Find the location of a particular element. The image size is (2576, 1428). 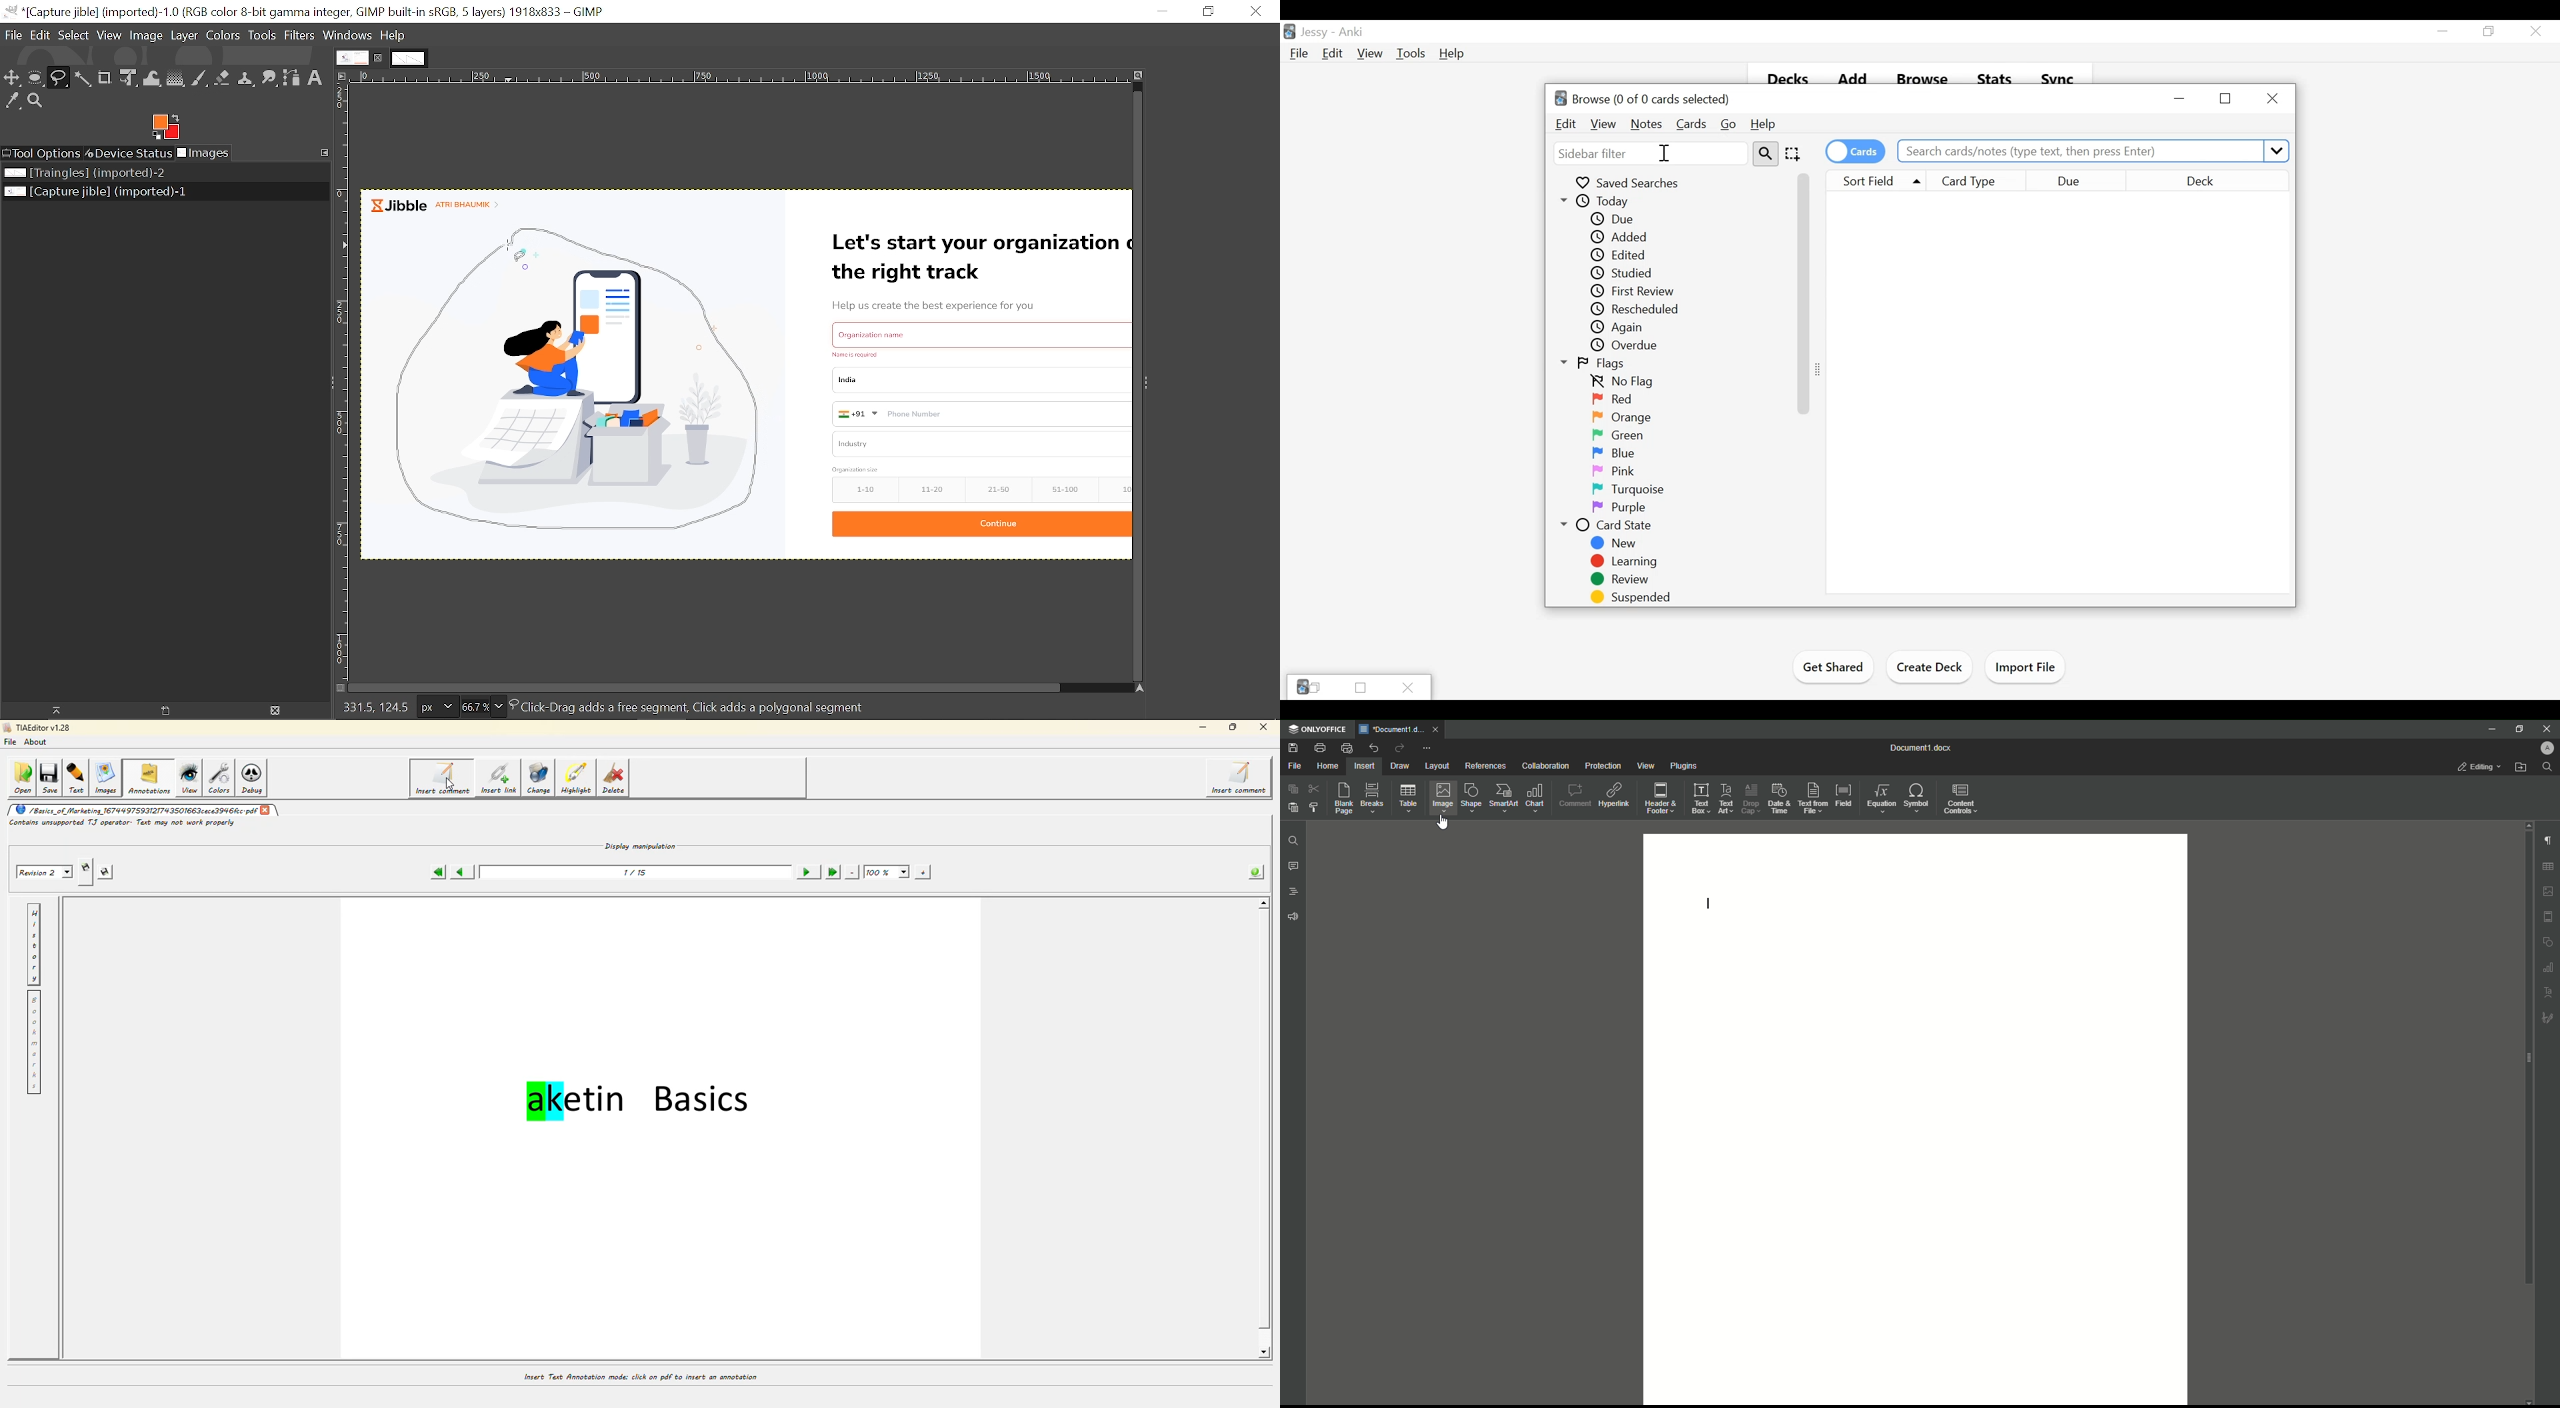

File is located at coordinates (14, 35).